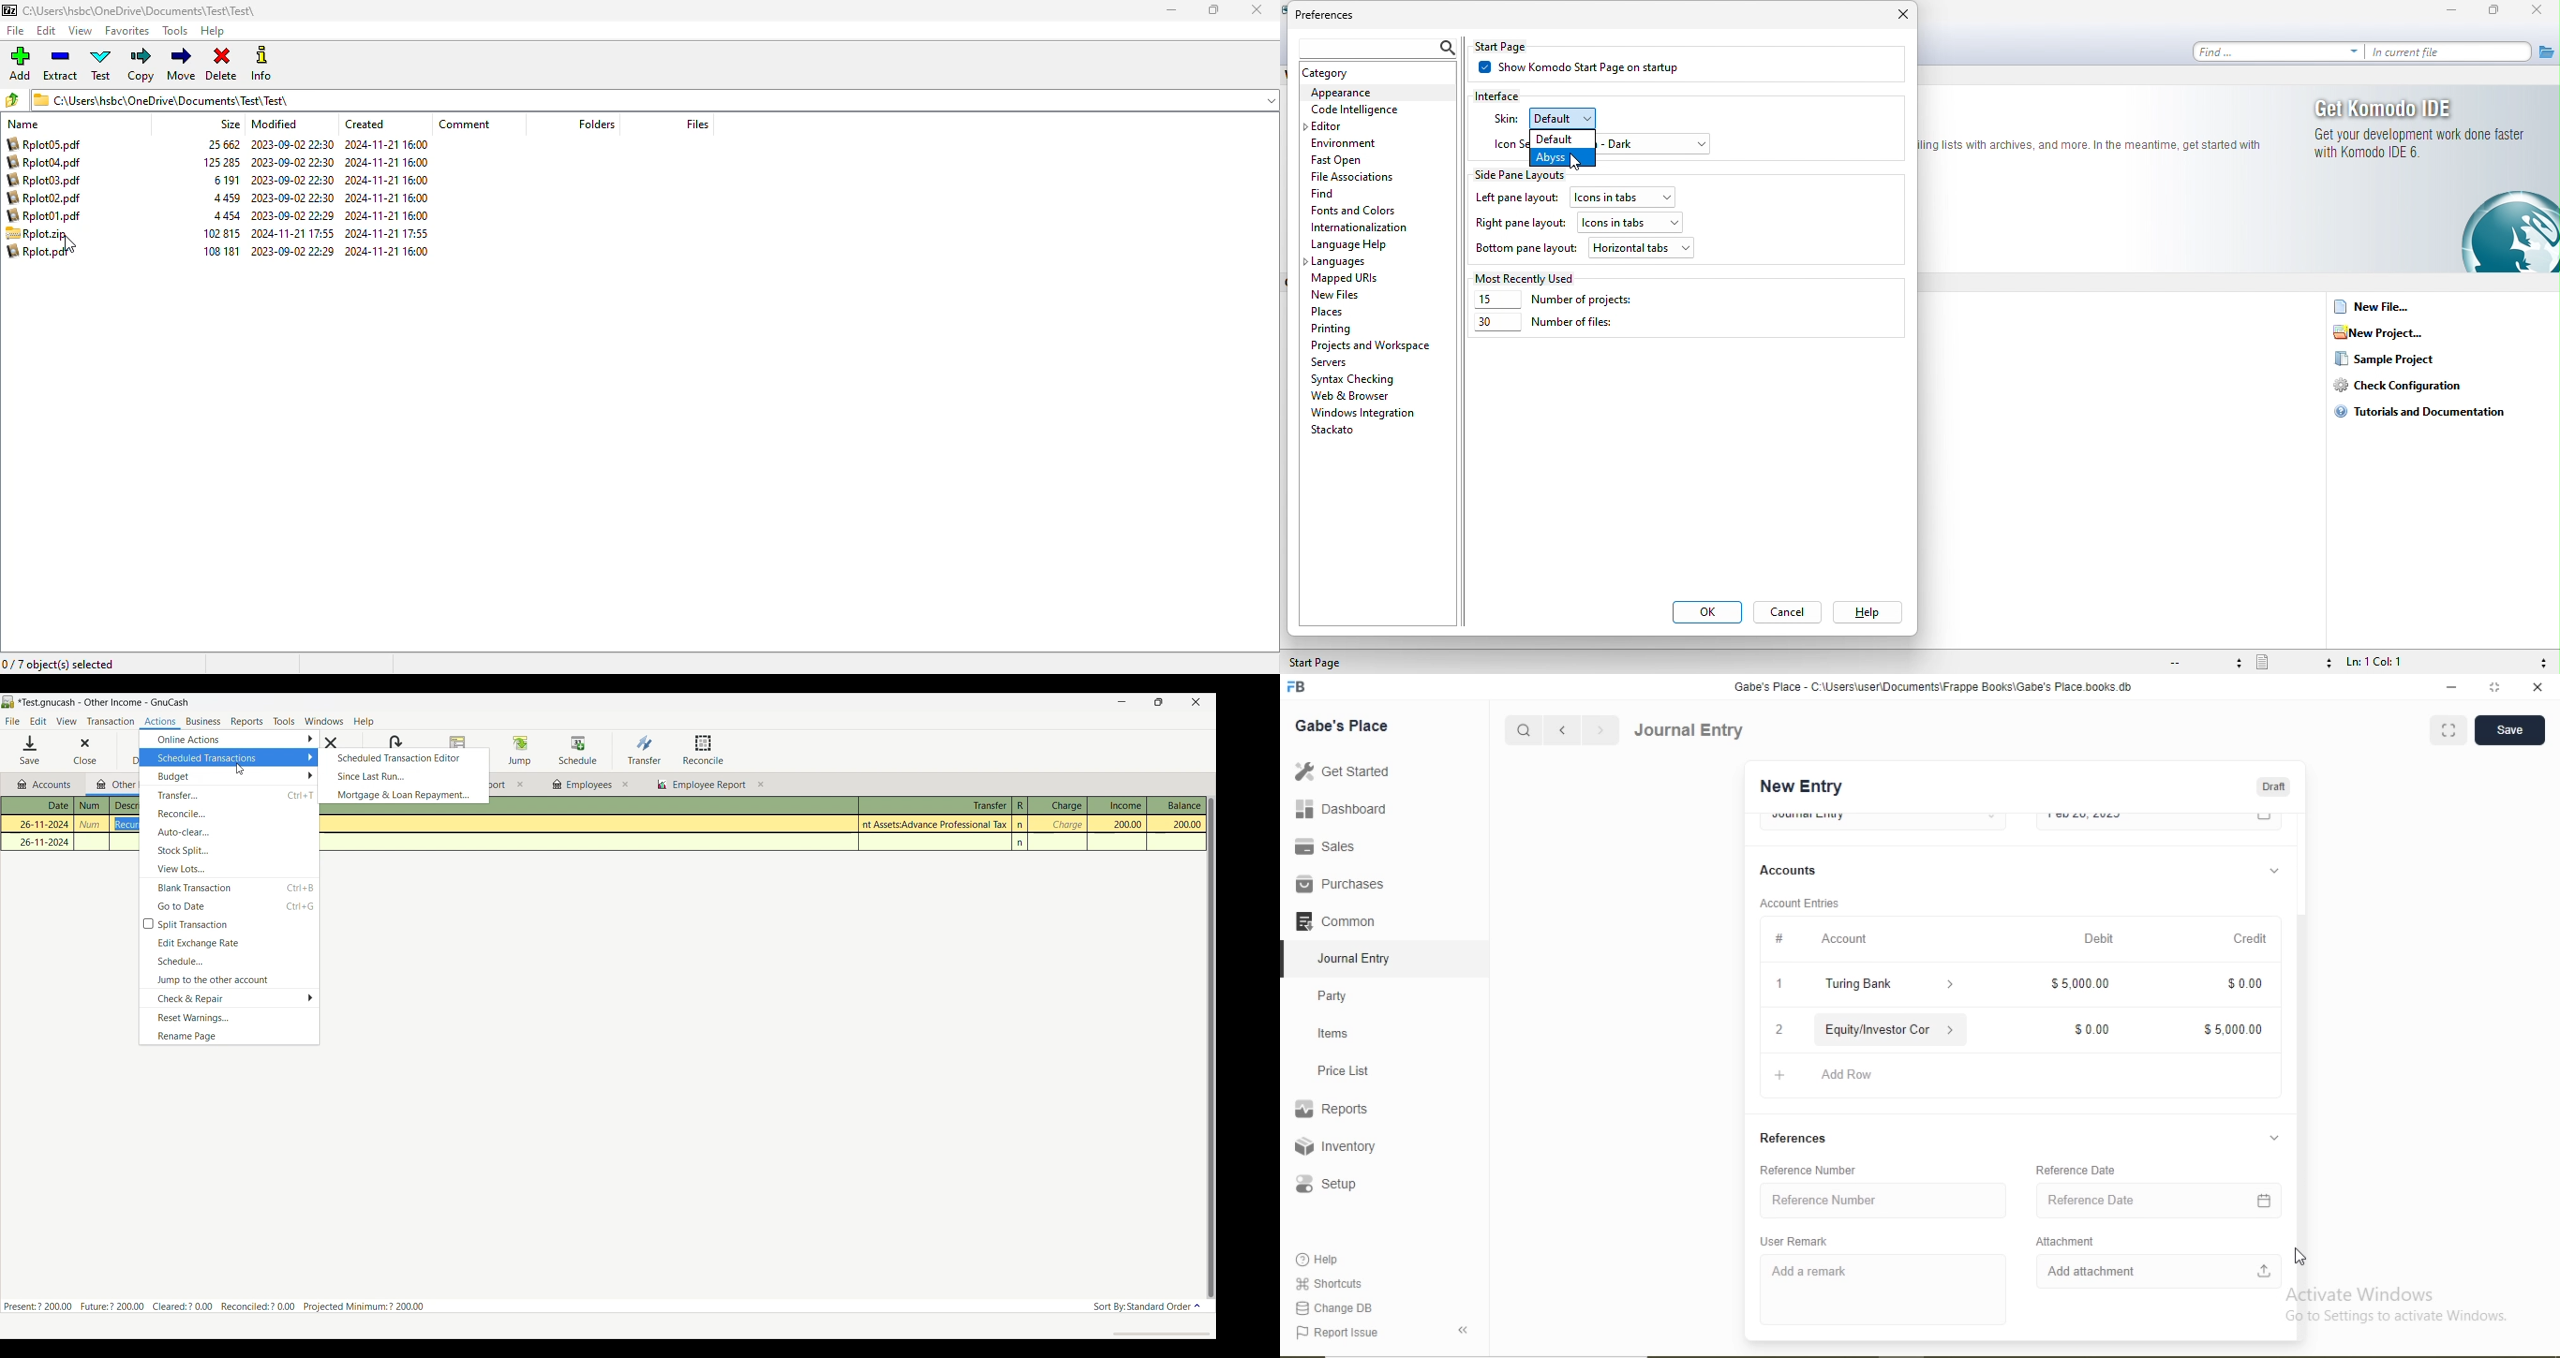 The height and width of the screenshot is (1372, 2576). Describe the element at coordinates (38, 722) in the screenshot. I see `Edit menu` at that location.